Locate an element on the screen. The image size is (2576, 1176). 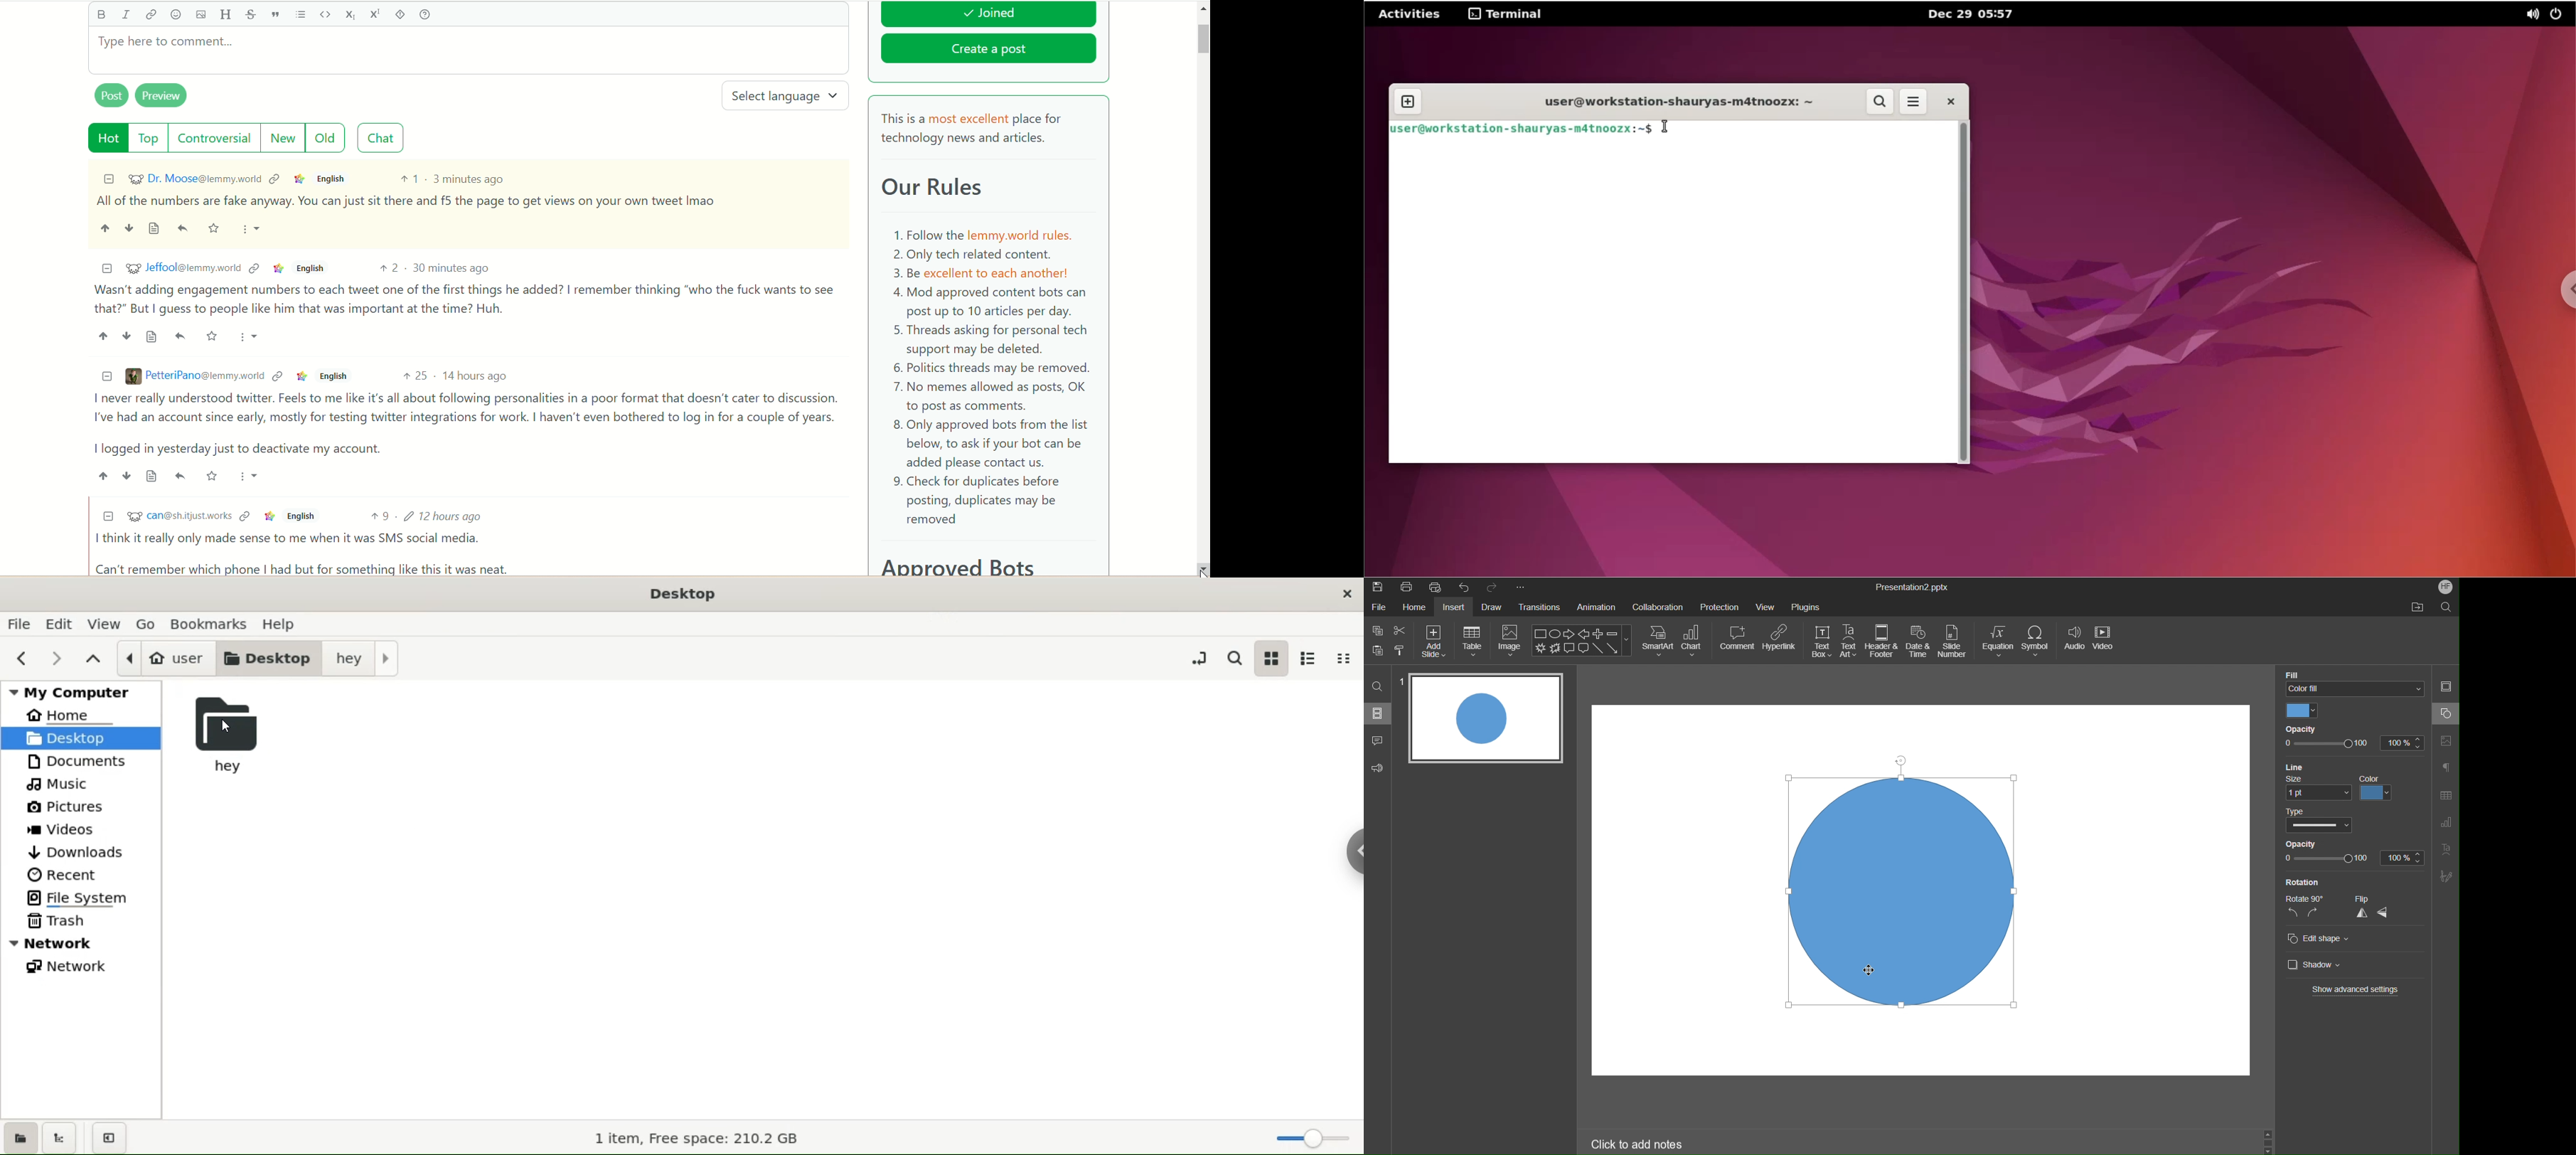
Search is located at coordinates (2447, 607).